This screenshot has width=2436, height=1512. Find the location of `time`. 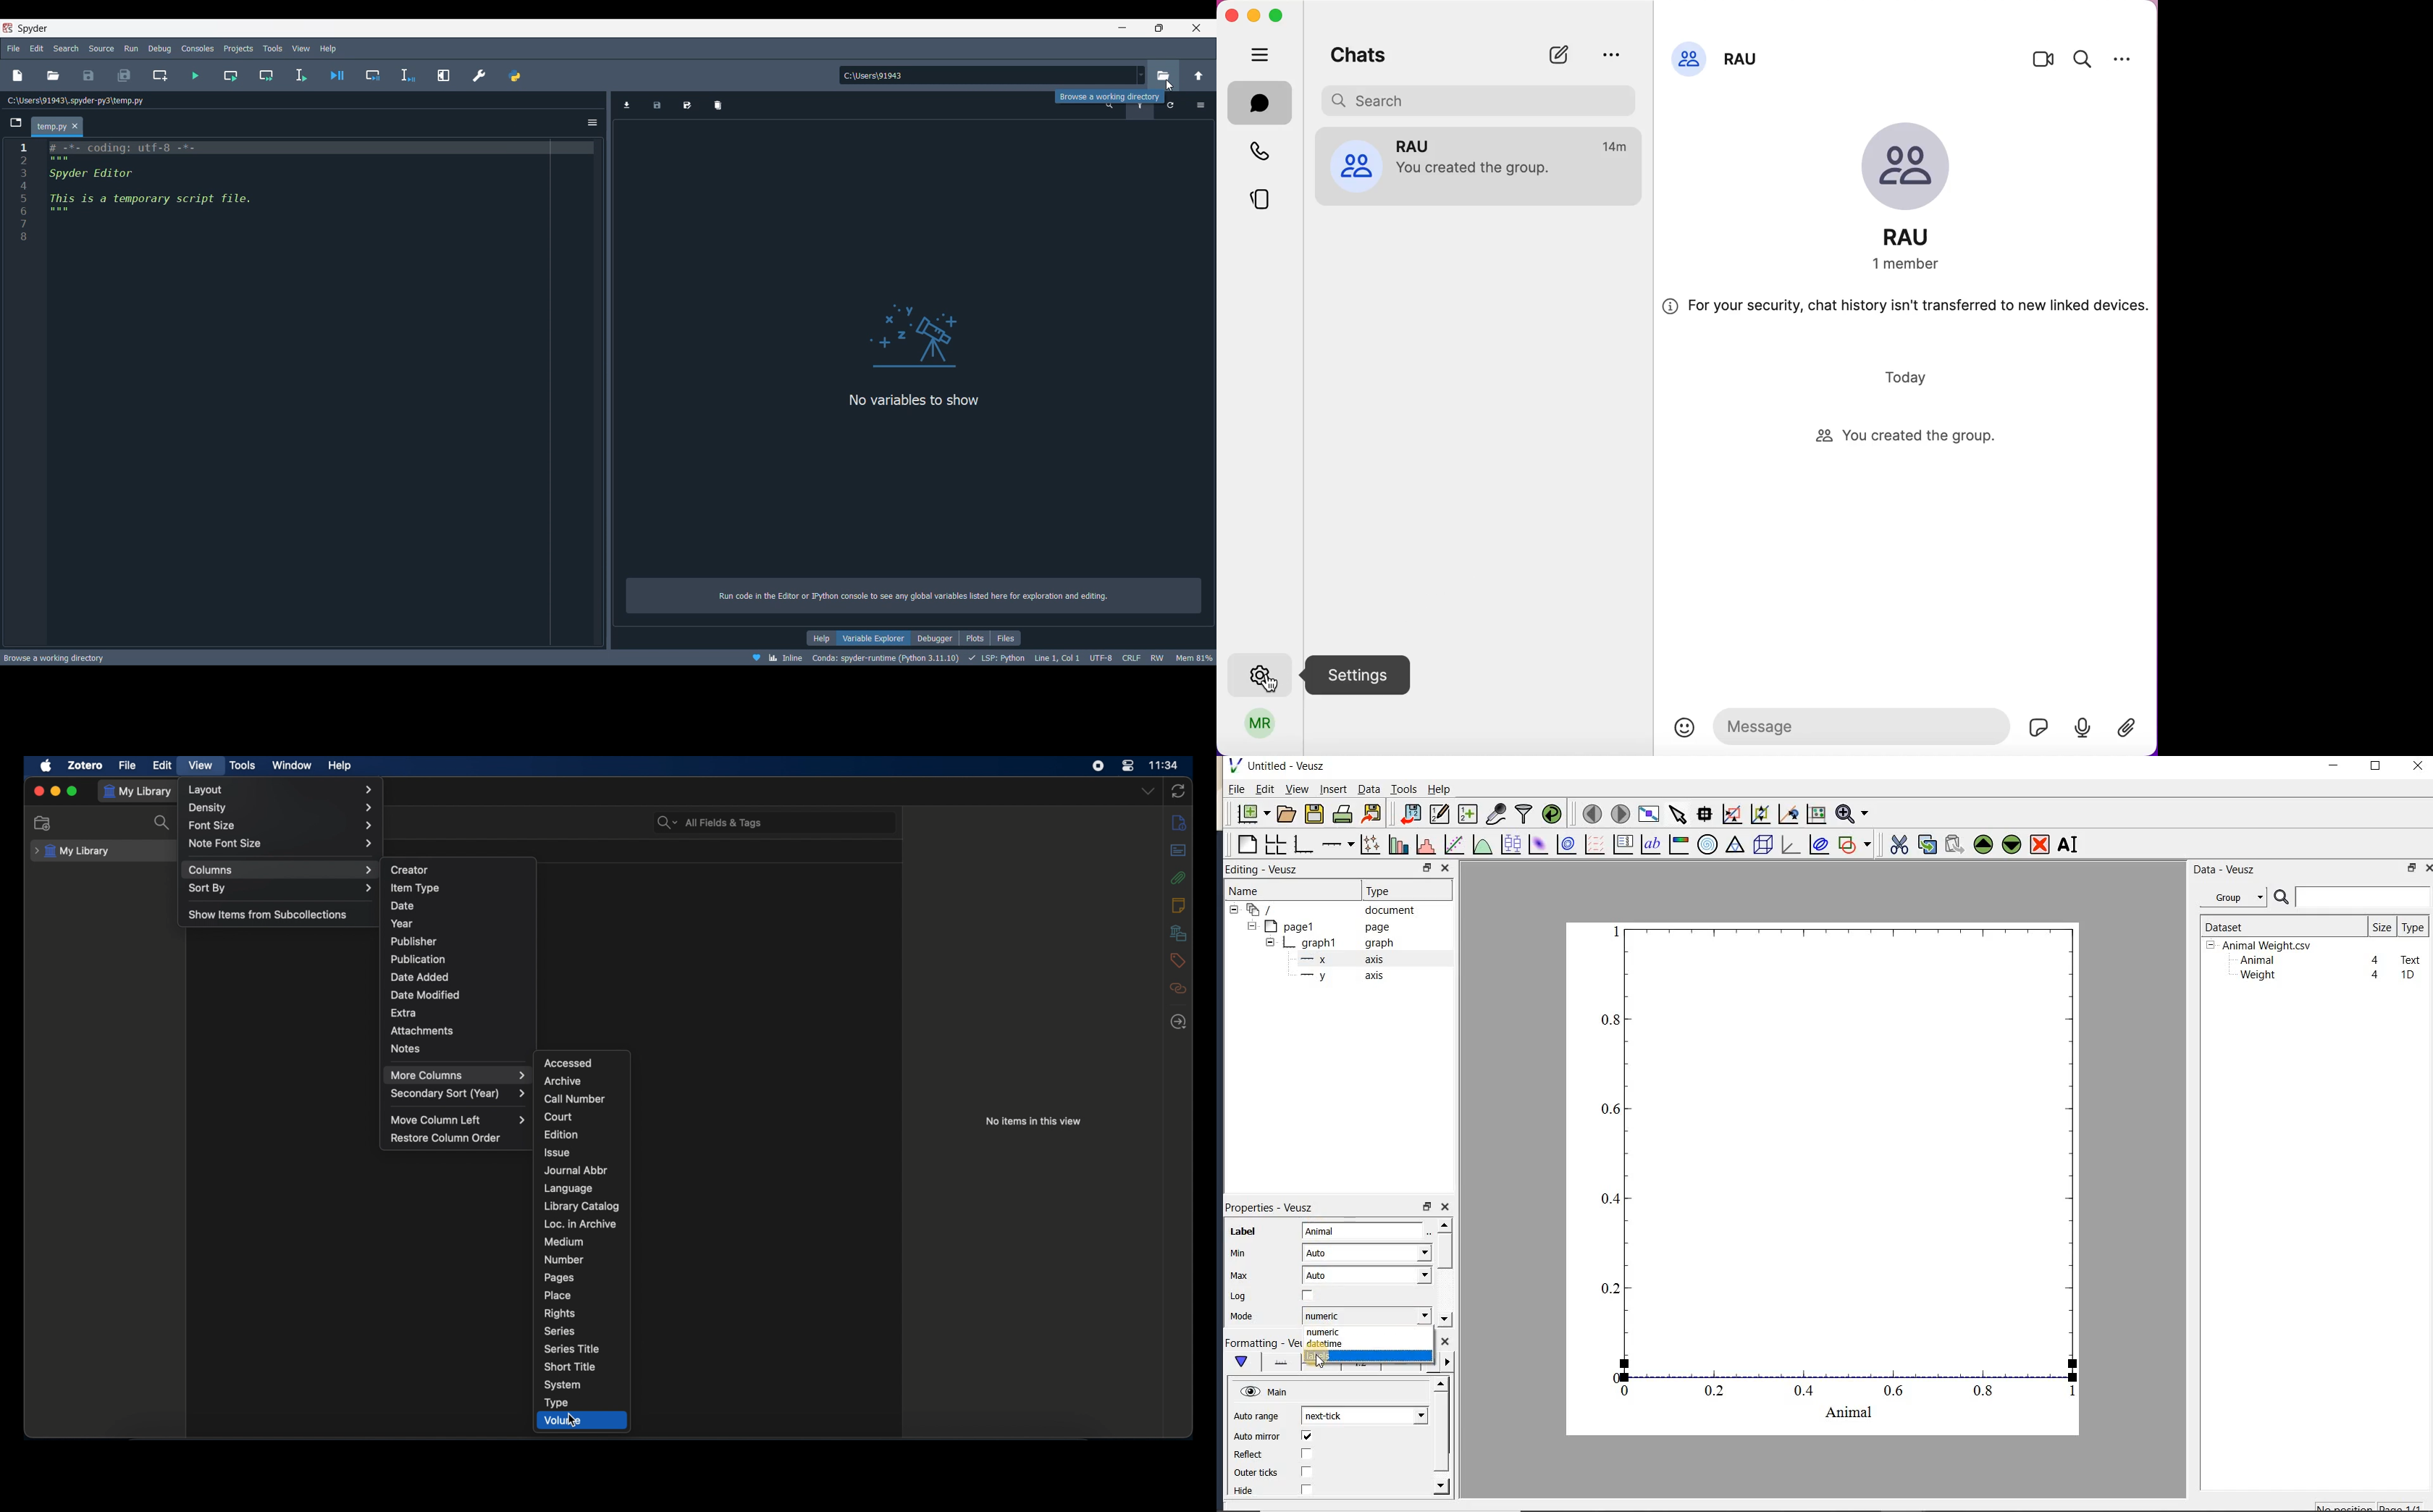

time is located at coordinates (1164, 764).